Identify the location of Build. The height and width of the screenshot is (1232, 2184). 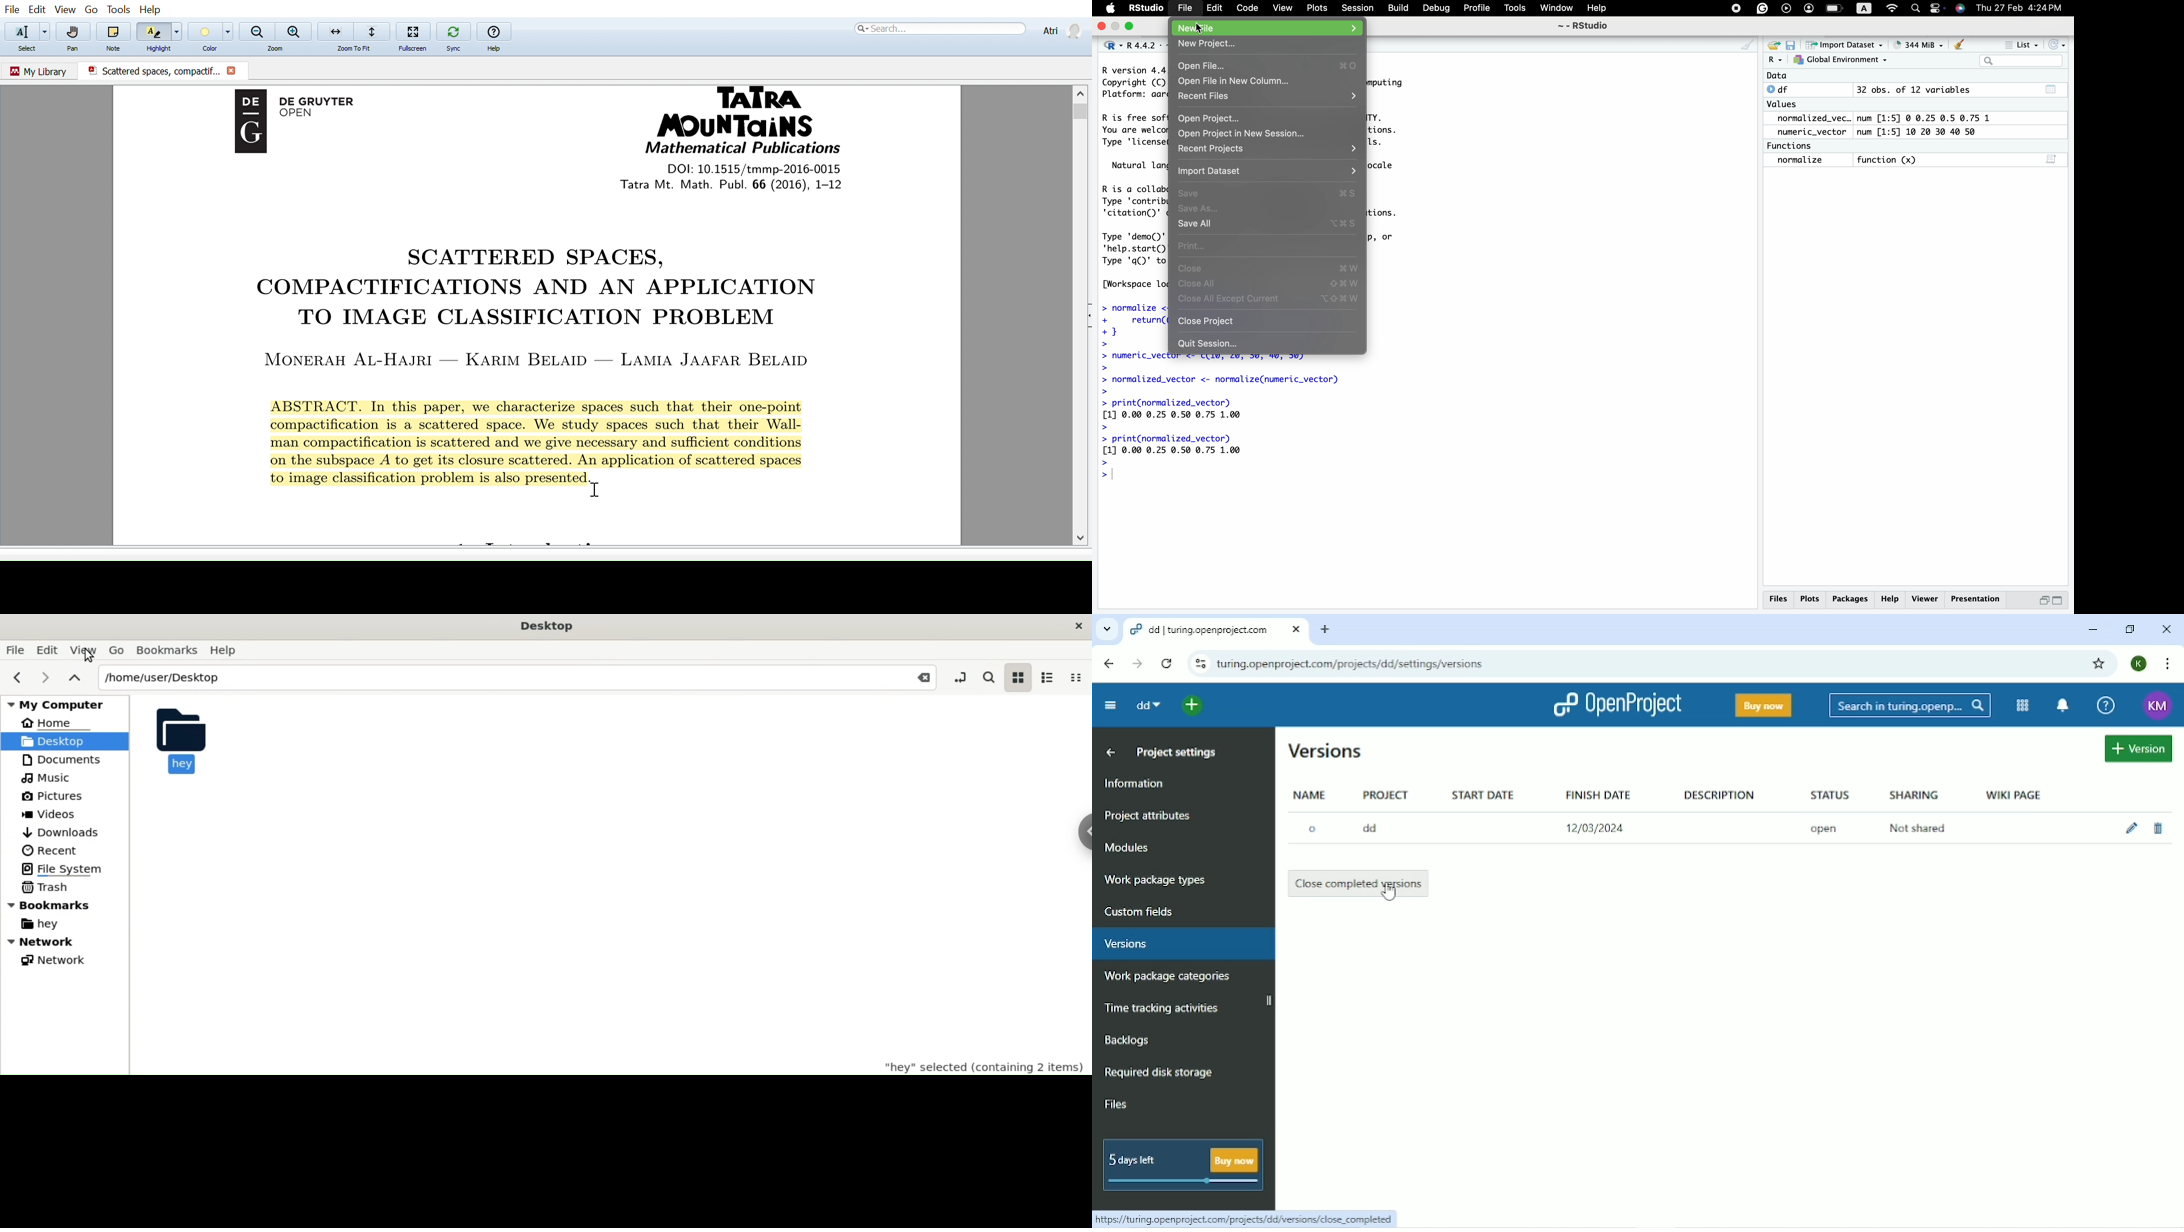
(1399, 10).